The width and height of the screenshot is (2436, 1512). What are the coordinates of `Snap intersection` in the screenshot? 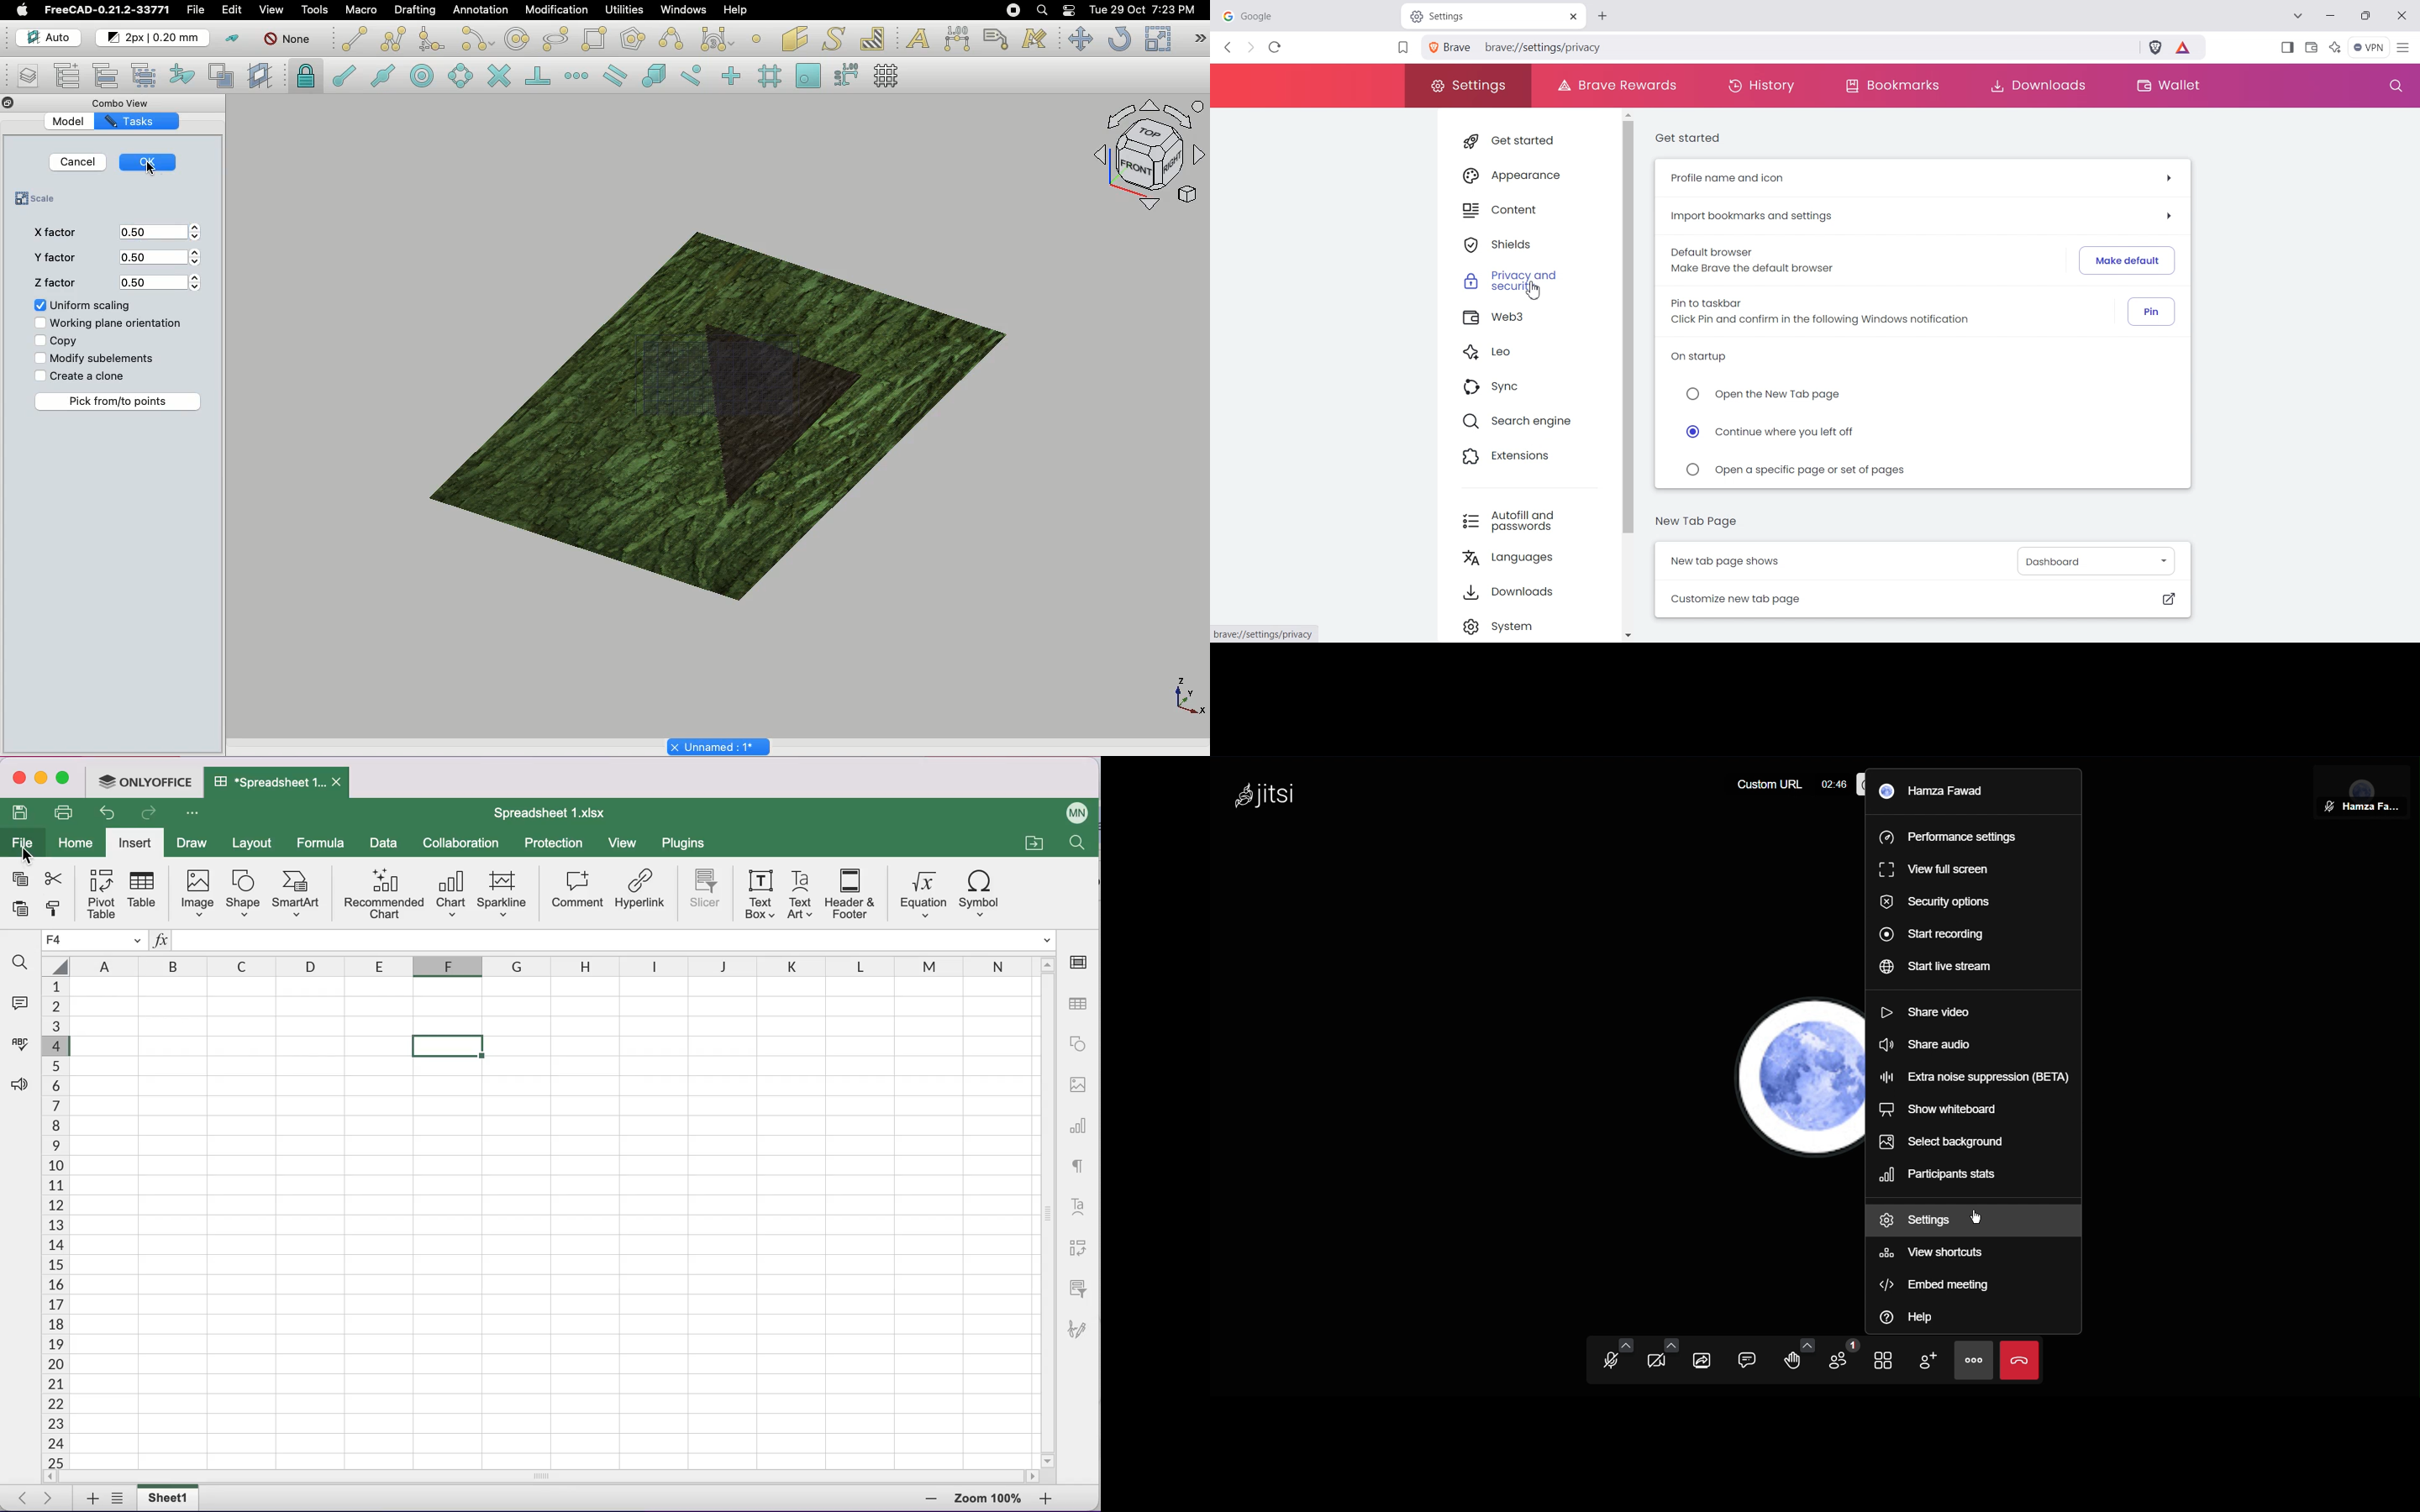 It's located at (498, 74).